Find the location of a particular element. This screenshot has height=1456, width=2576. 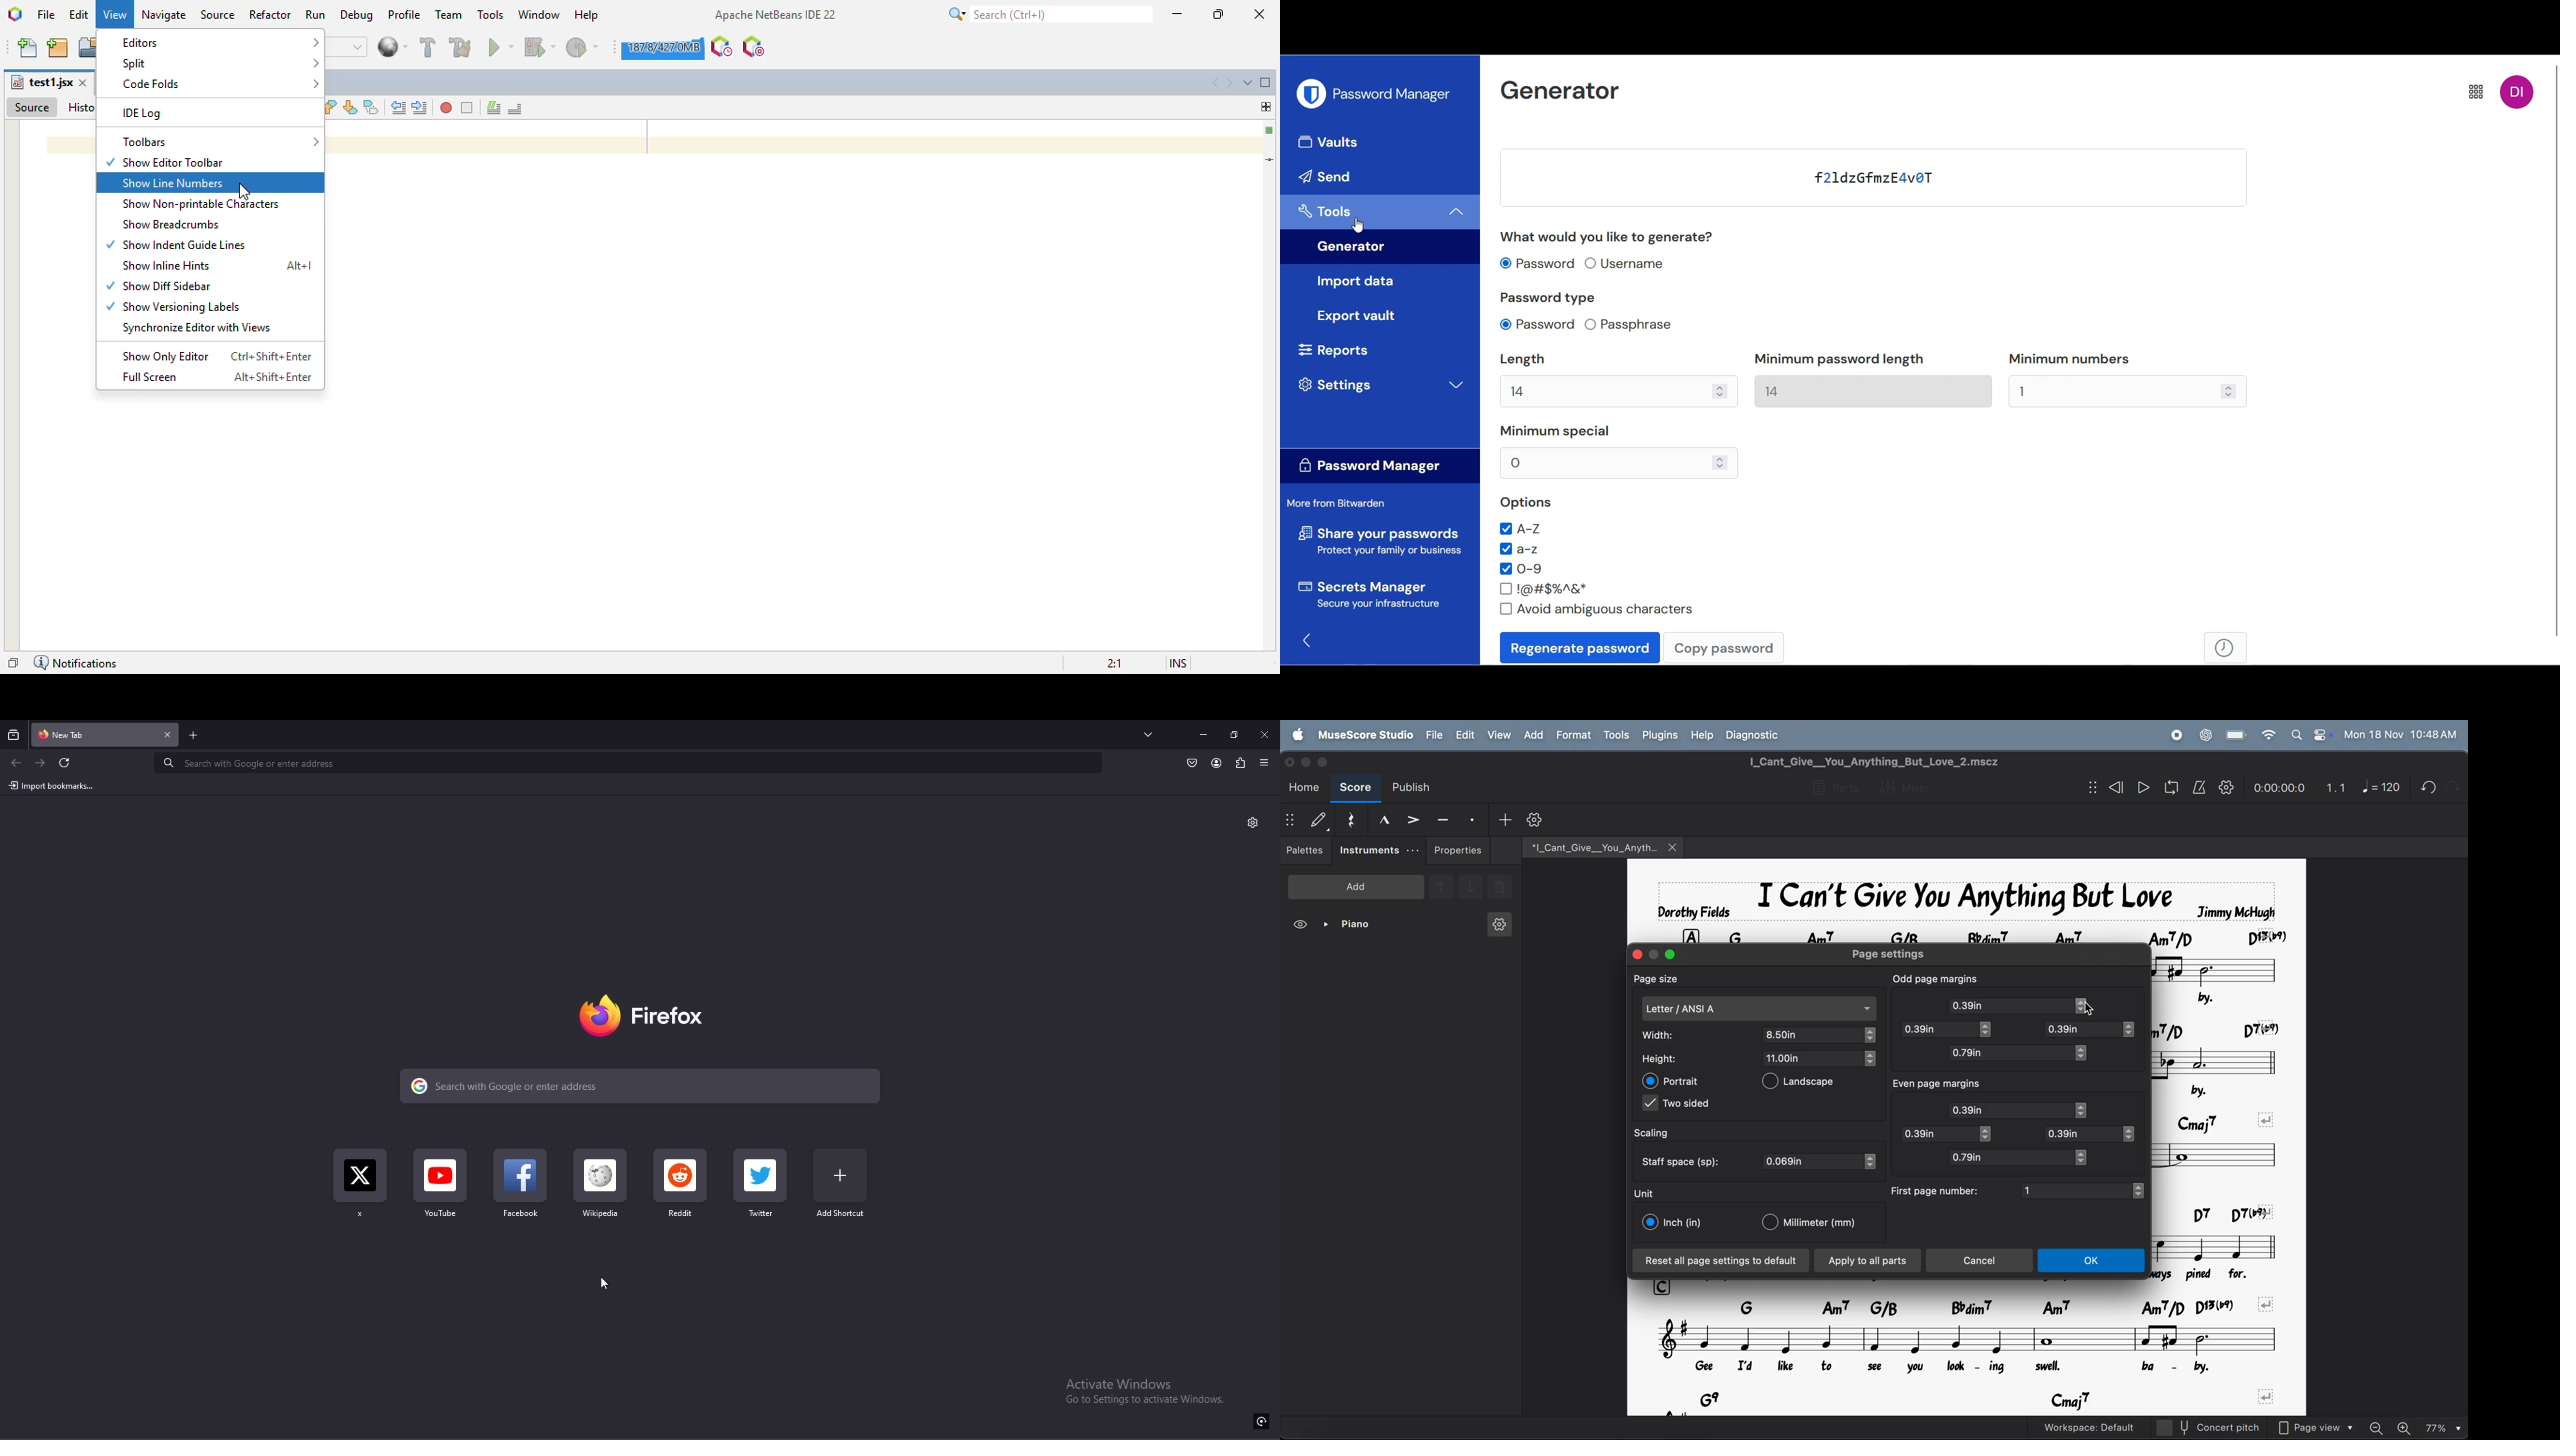

application menu is located at coordinates (1263, 763).